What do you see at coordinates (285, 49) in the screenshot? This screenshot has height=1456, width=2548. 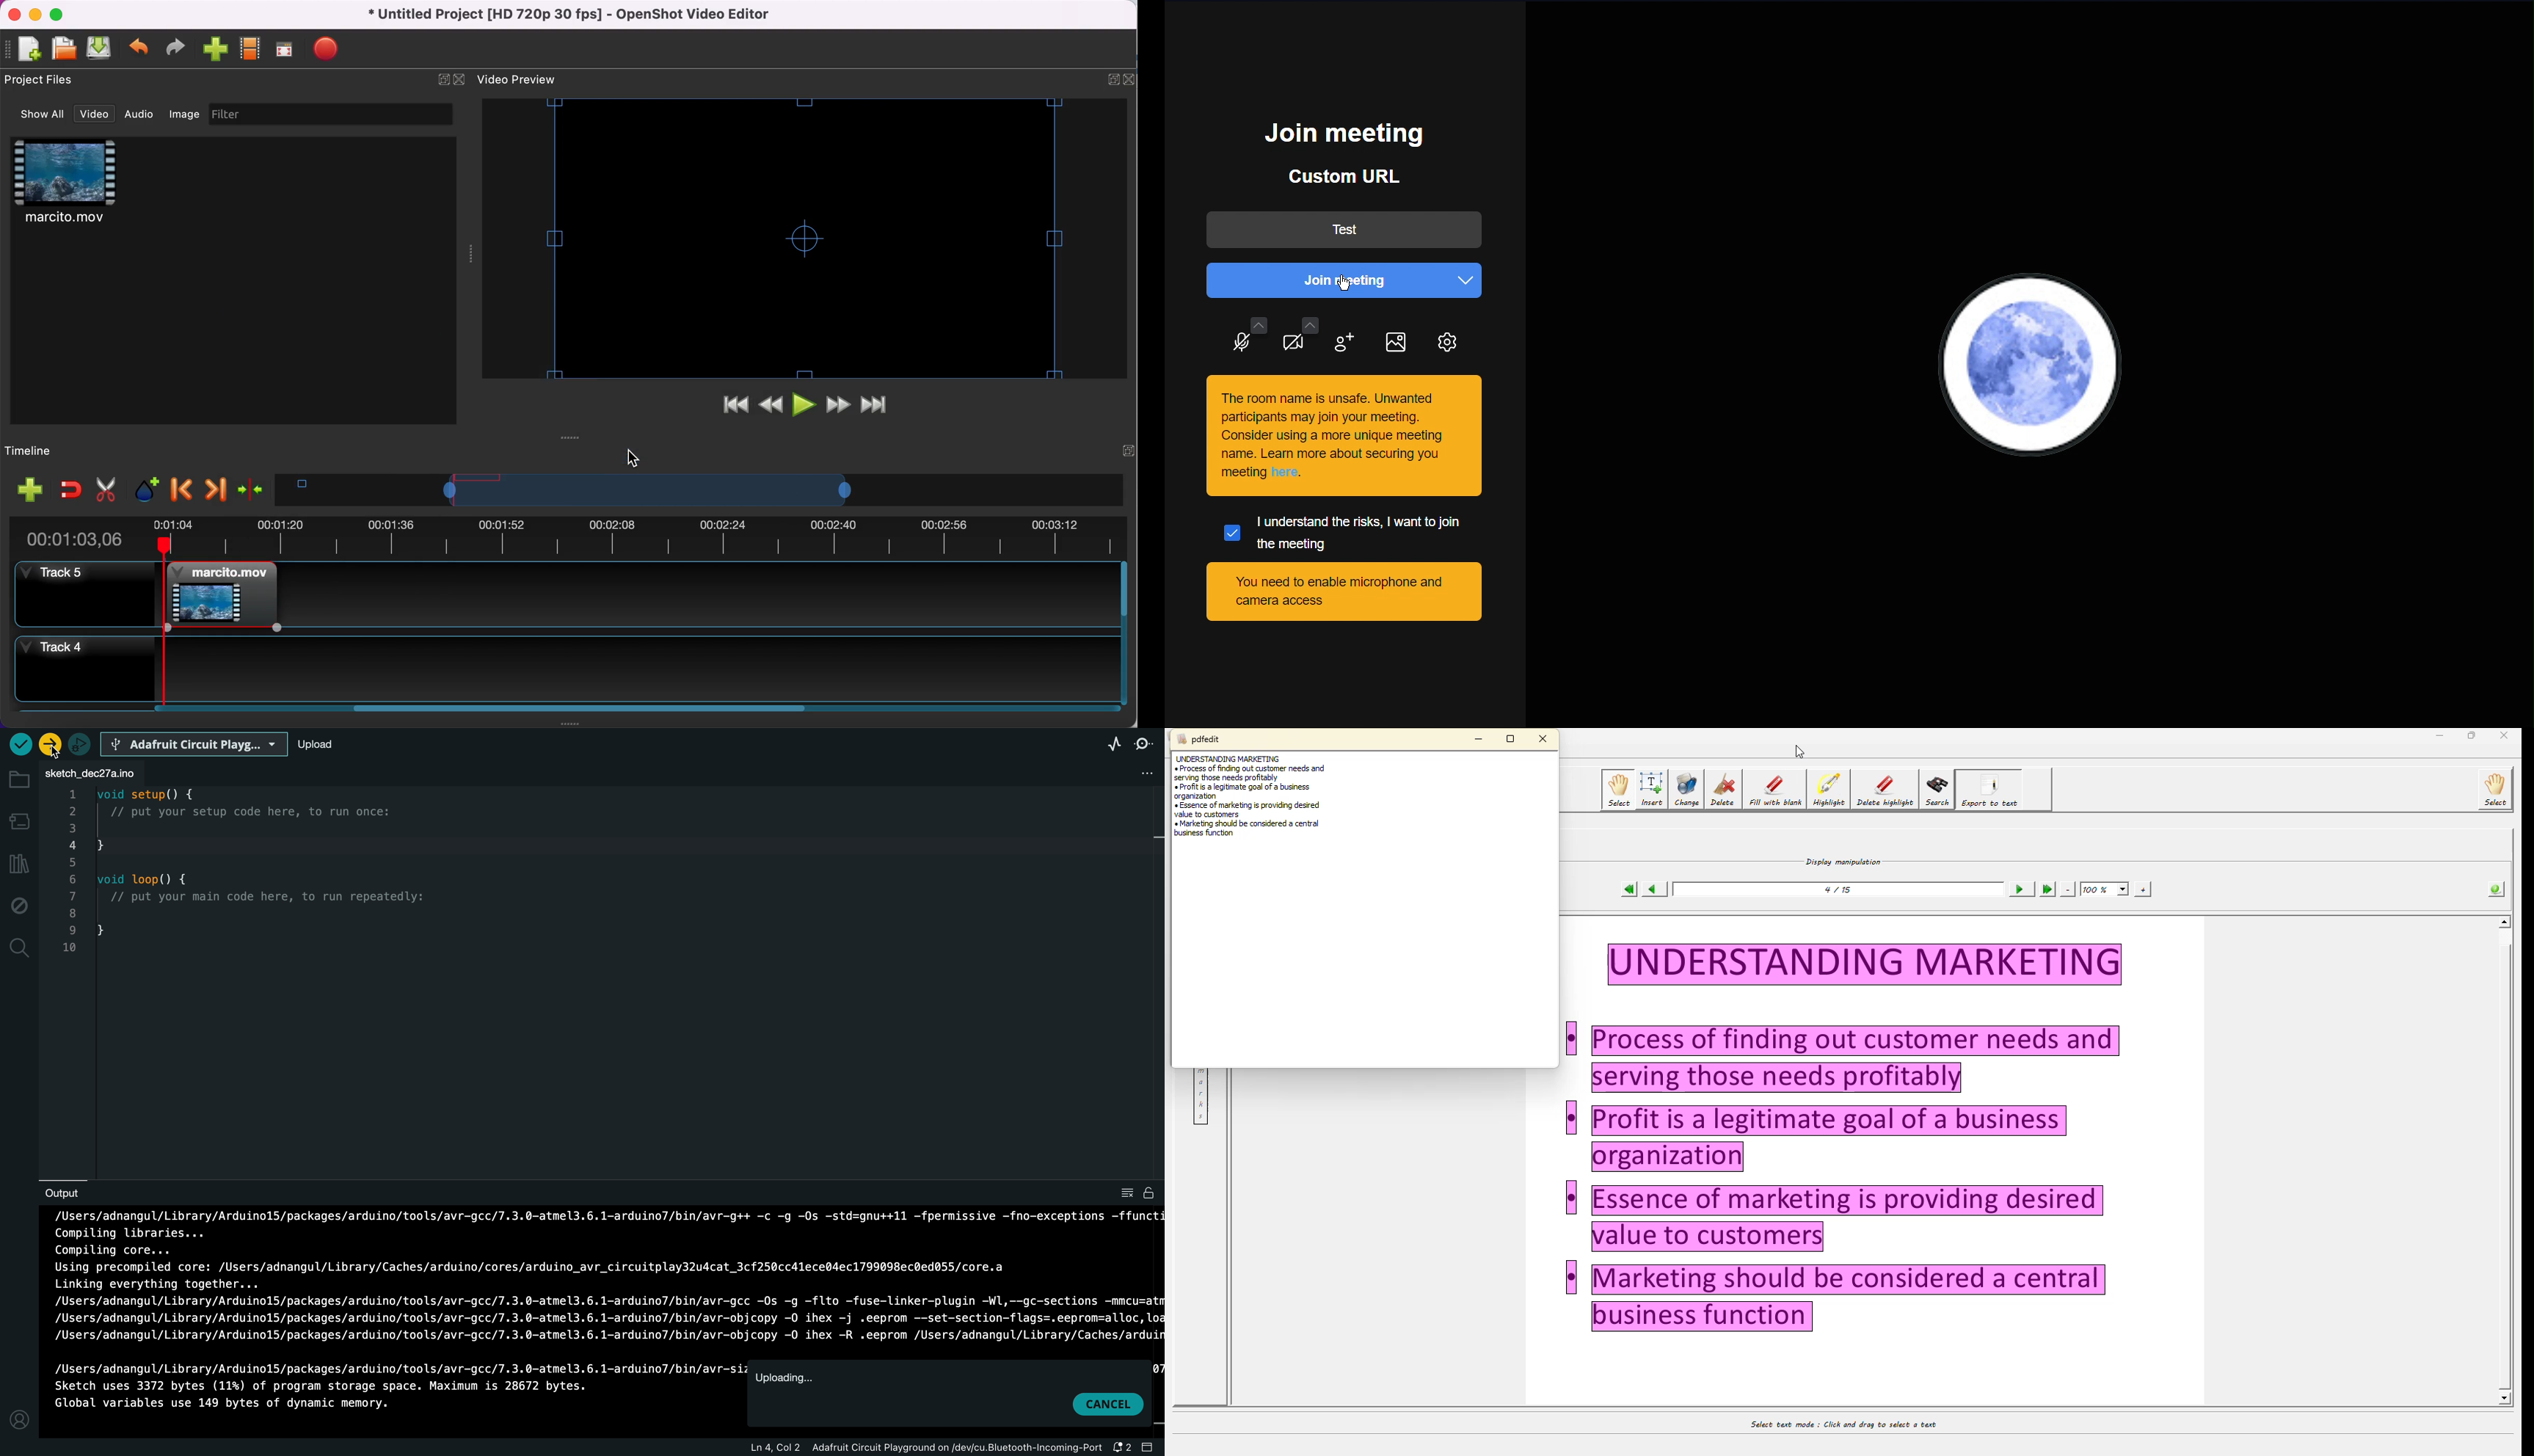 I see `full screen` at bounding box center [285, 49].